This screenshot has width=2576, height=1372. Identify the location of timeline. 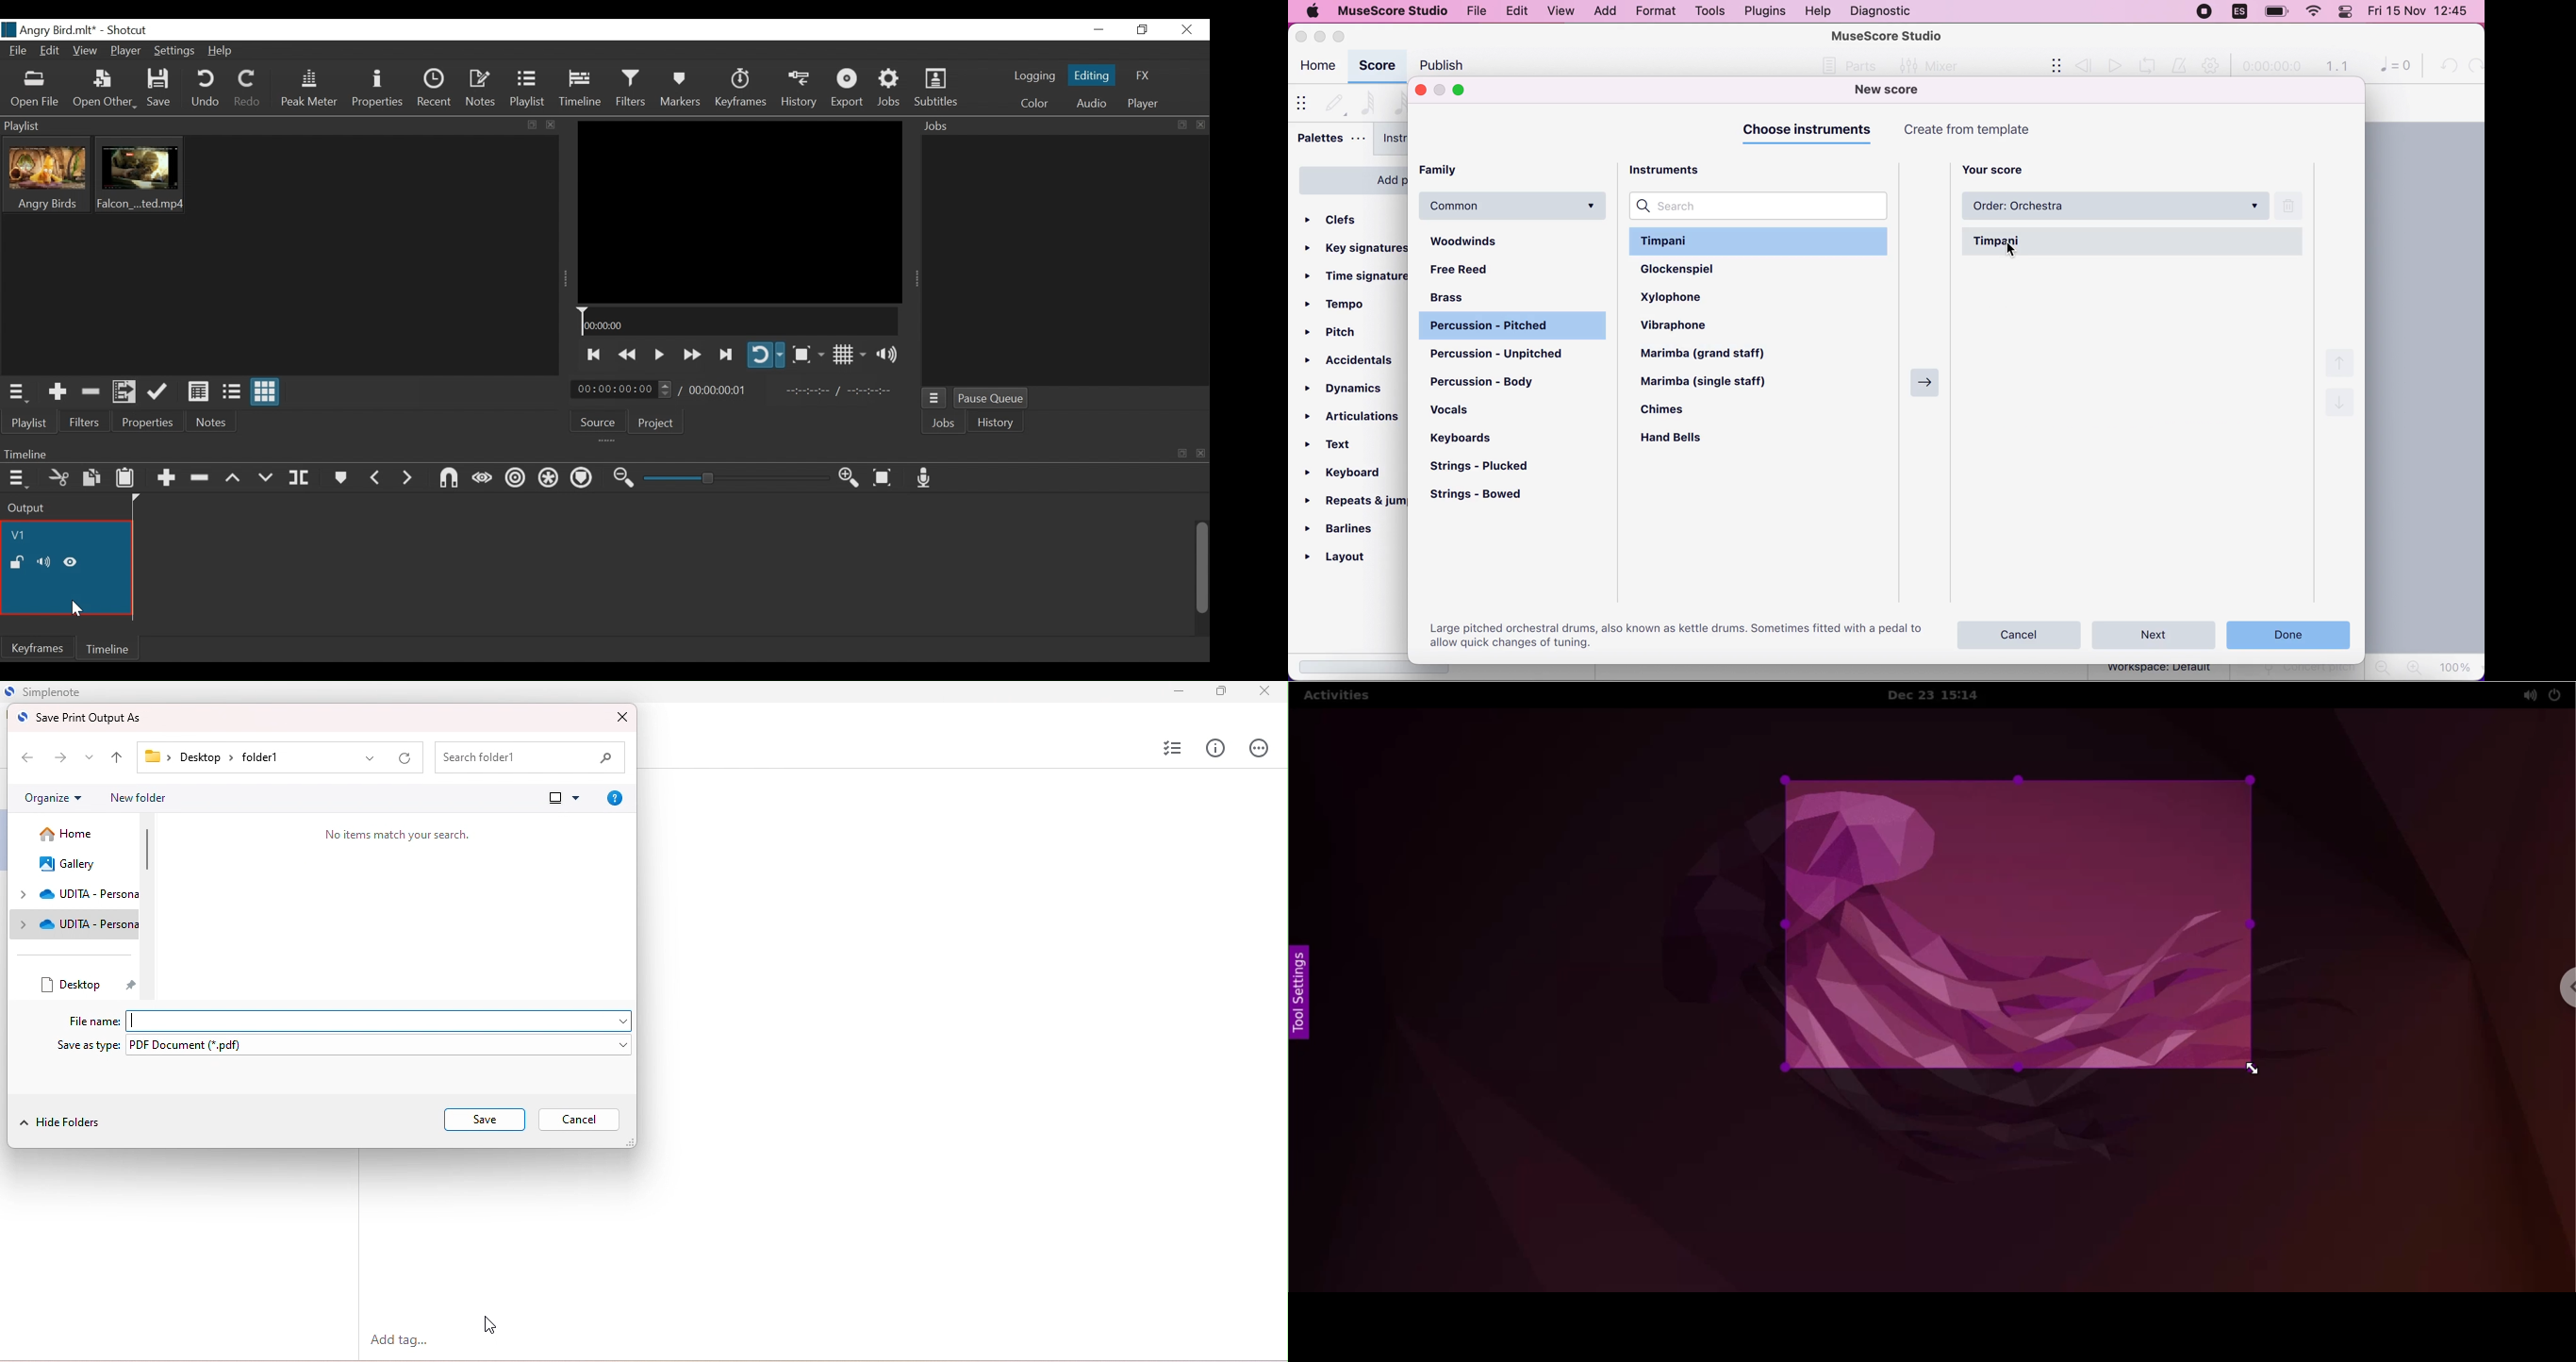
(67, 568).